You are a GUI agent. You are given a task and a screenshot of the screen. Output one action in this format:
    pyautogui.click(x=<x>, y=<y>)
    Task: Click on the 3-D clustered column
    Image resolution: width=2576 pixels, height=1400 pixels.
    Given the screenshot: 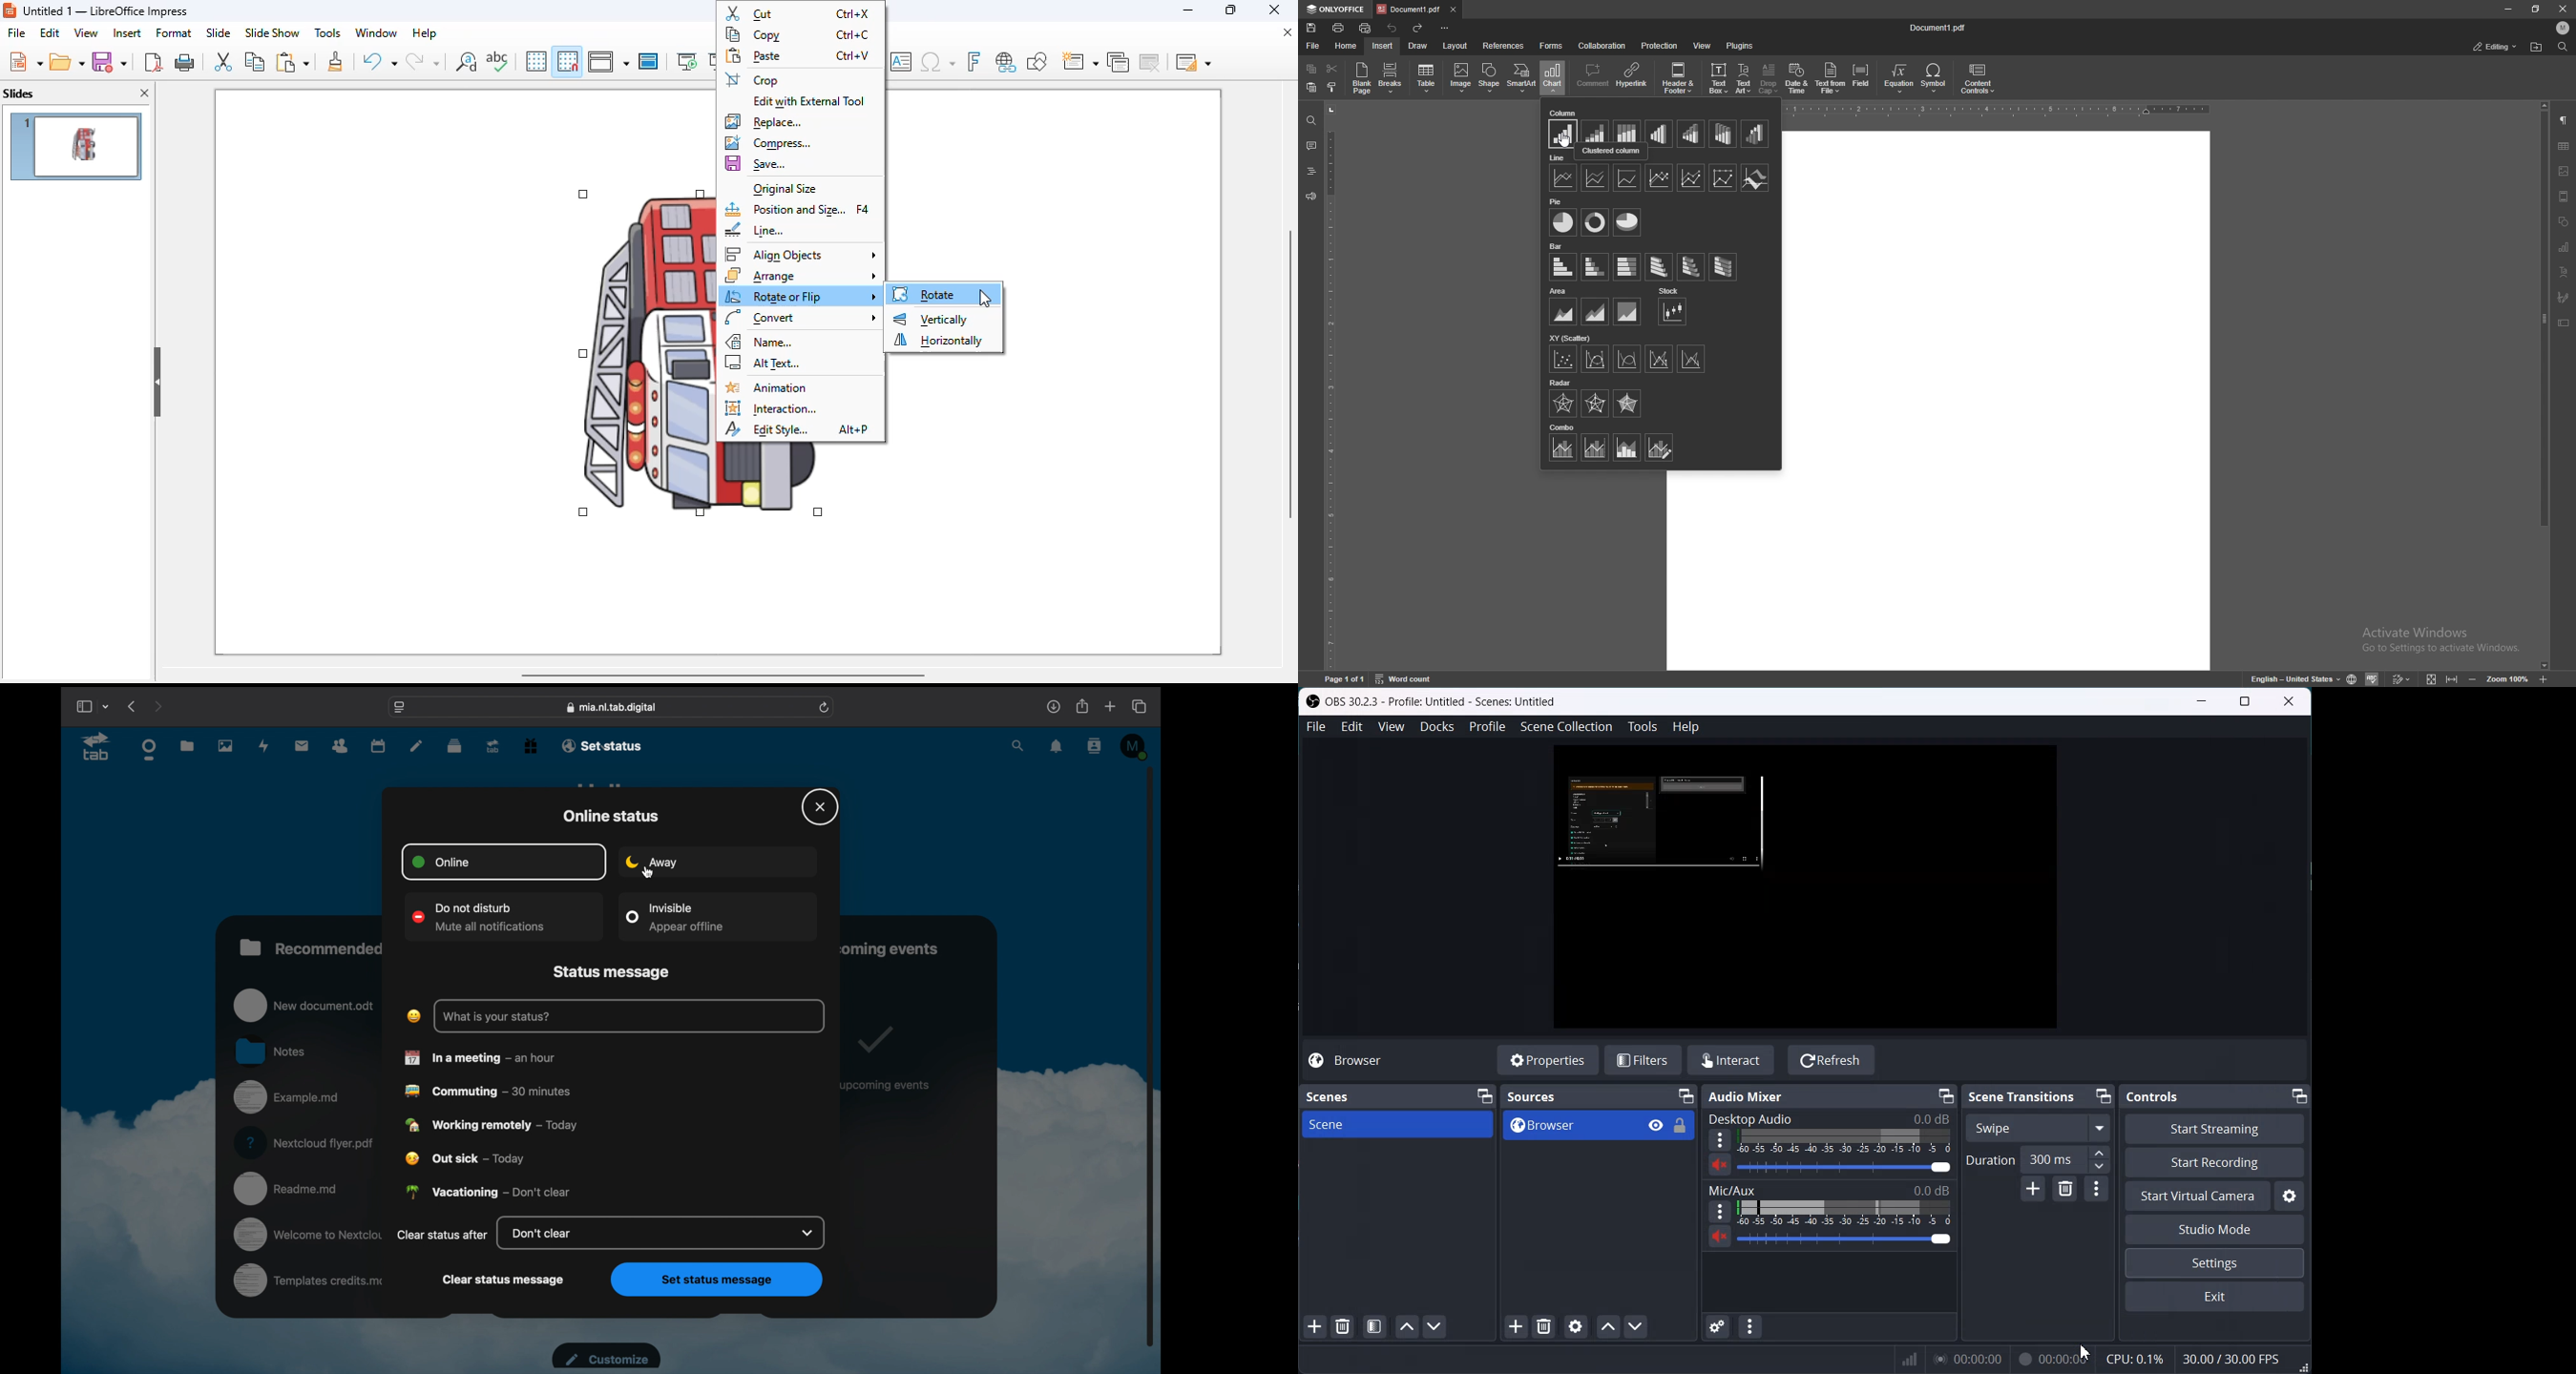 What is the action you would take?
    pyautogui.click(x=1660, y=134)
    